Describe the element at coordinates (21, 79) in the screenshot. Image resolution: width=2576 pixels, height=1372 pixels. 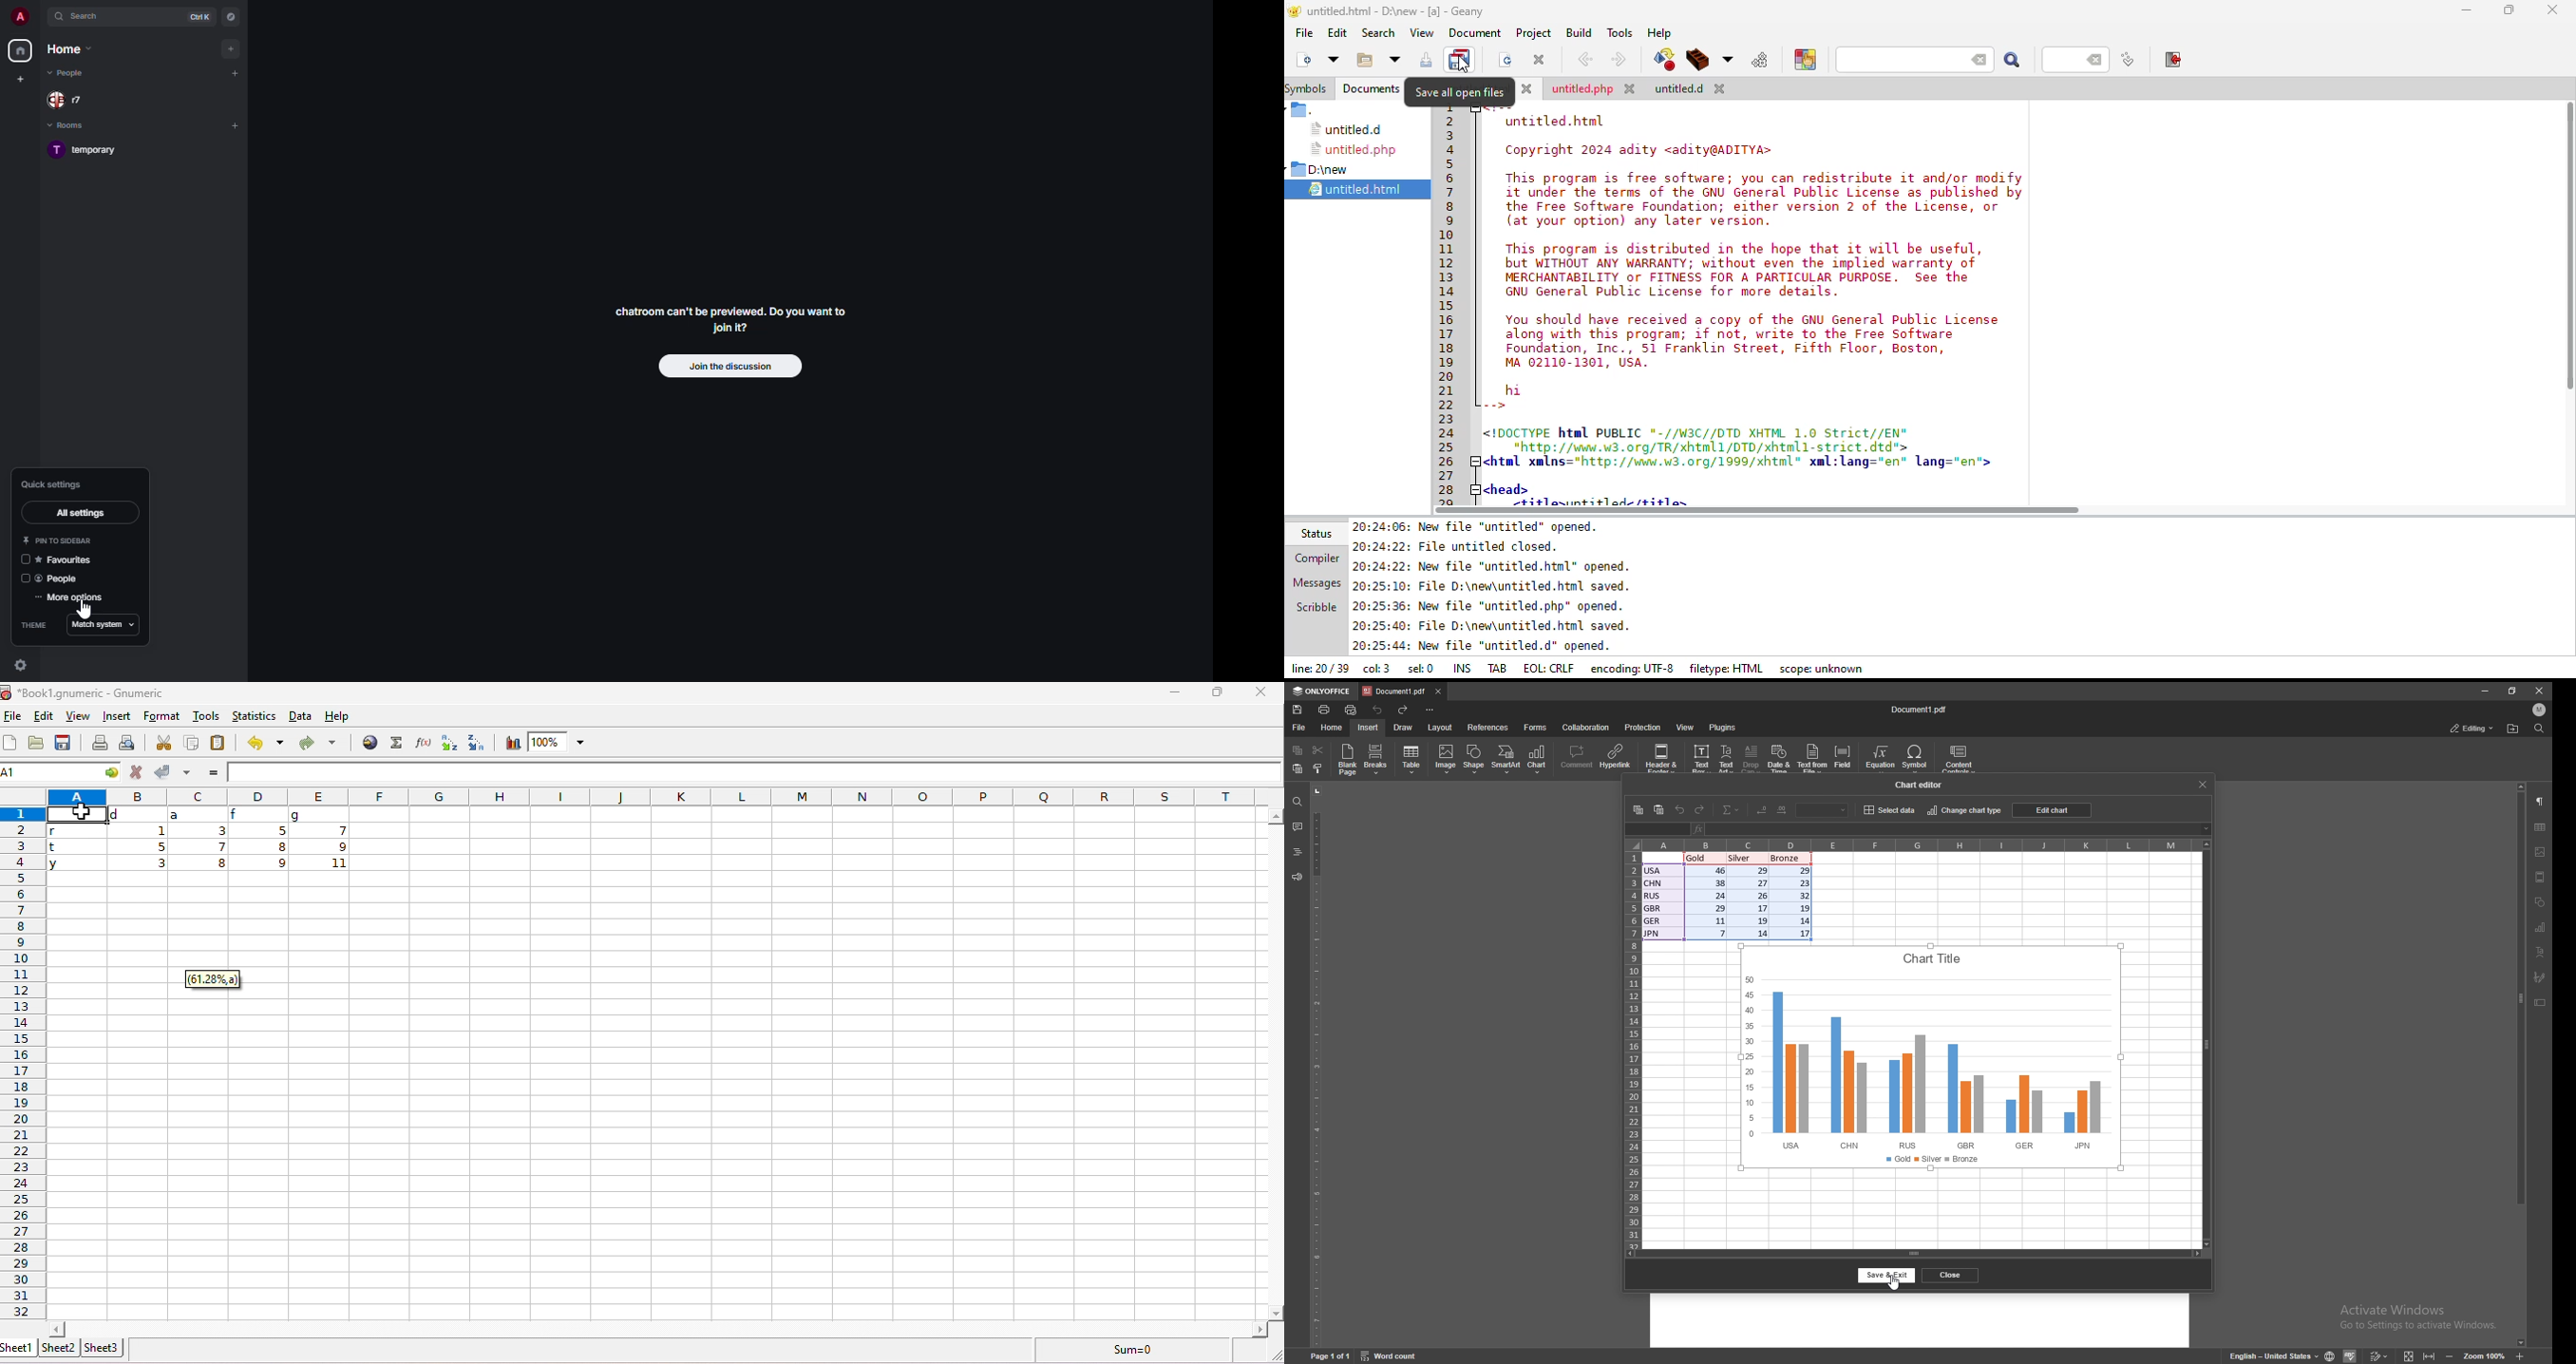
I see `create new space` at that location.